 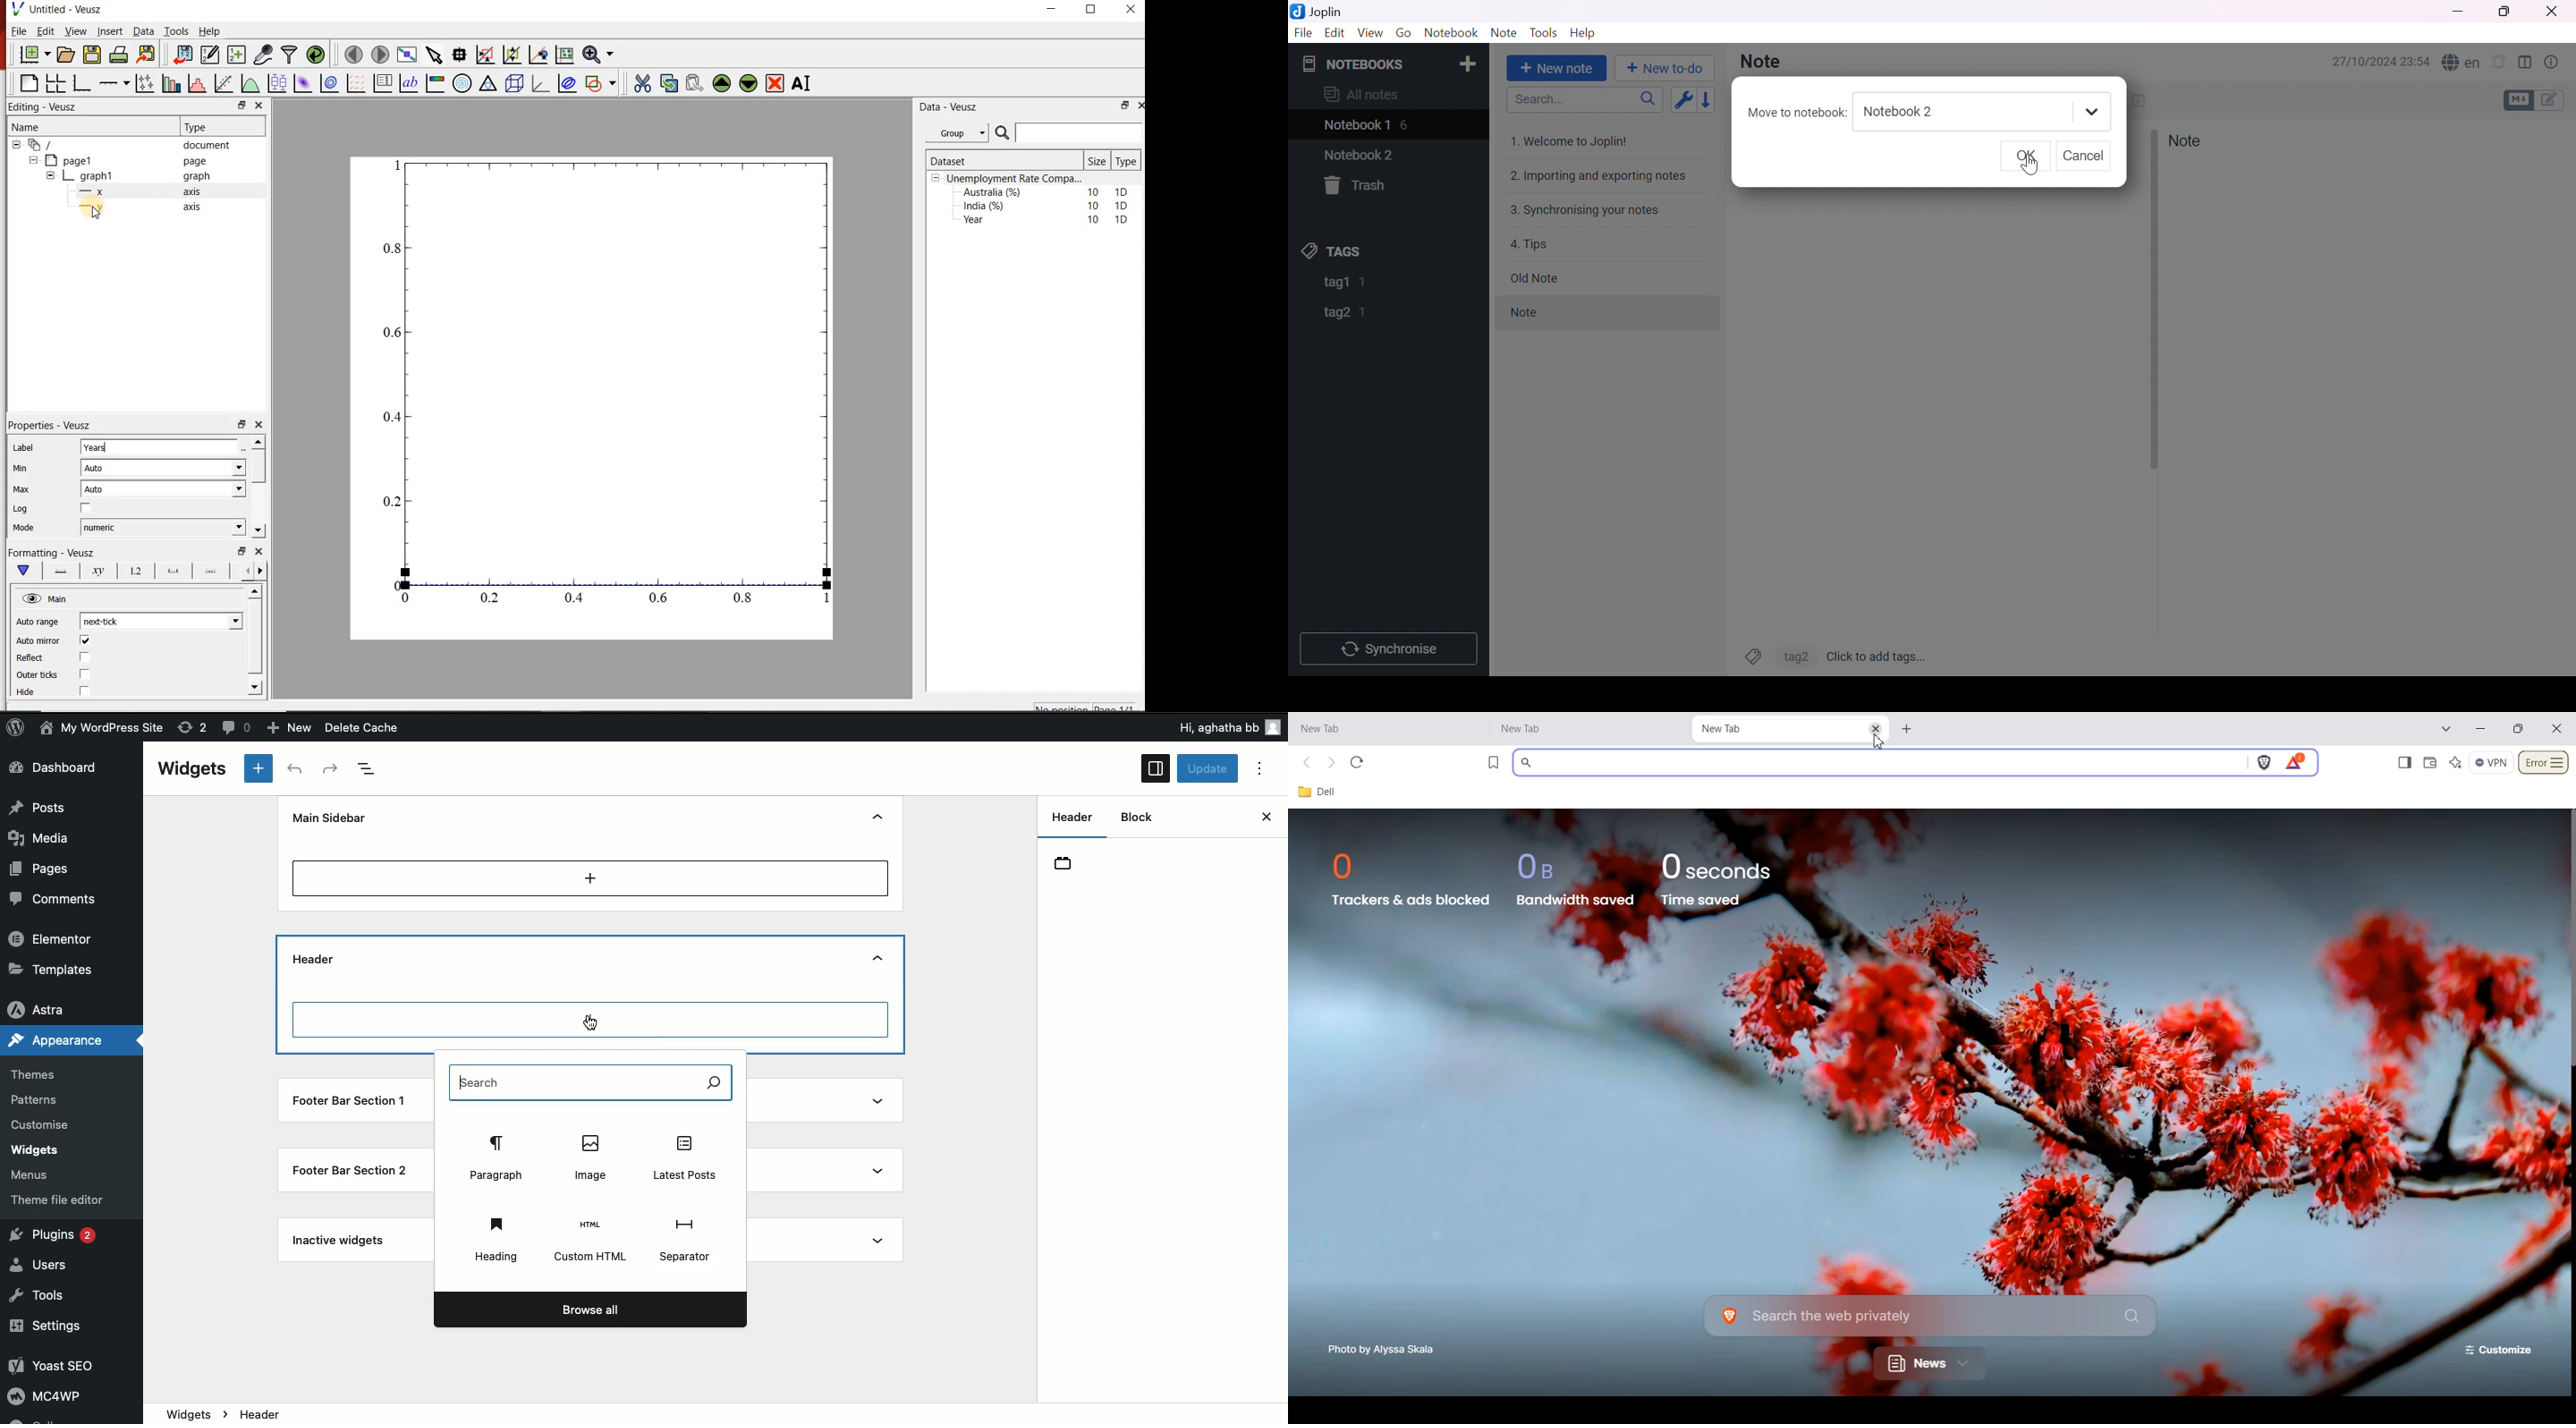 I want to click on Yoast SEO, so click(x=65, y=1368).